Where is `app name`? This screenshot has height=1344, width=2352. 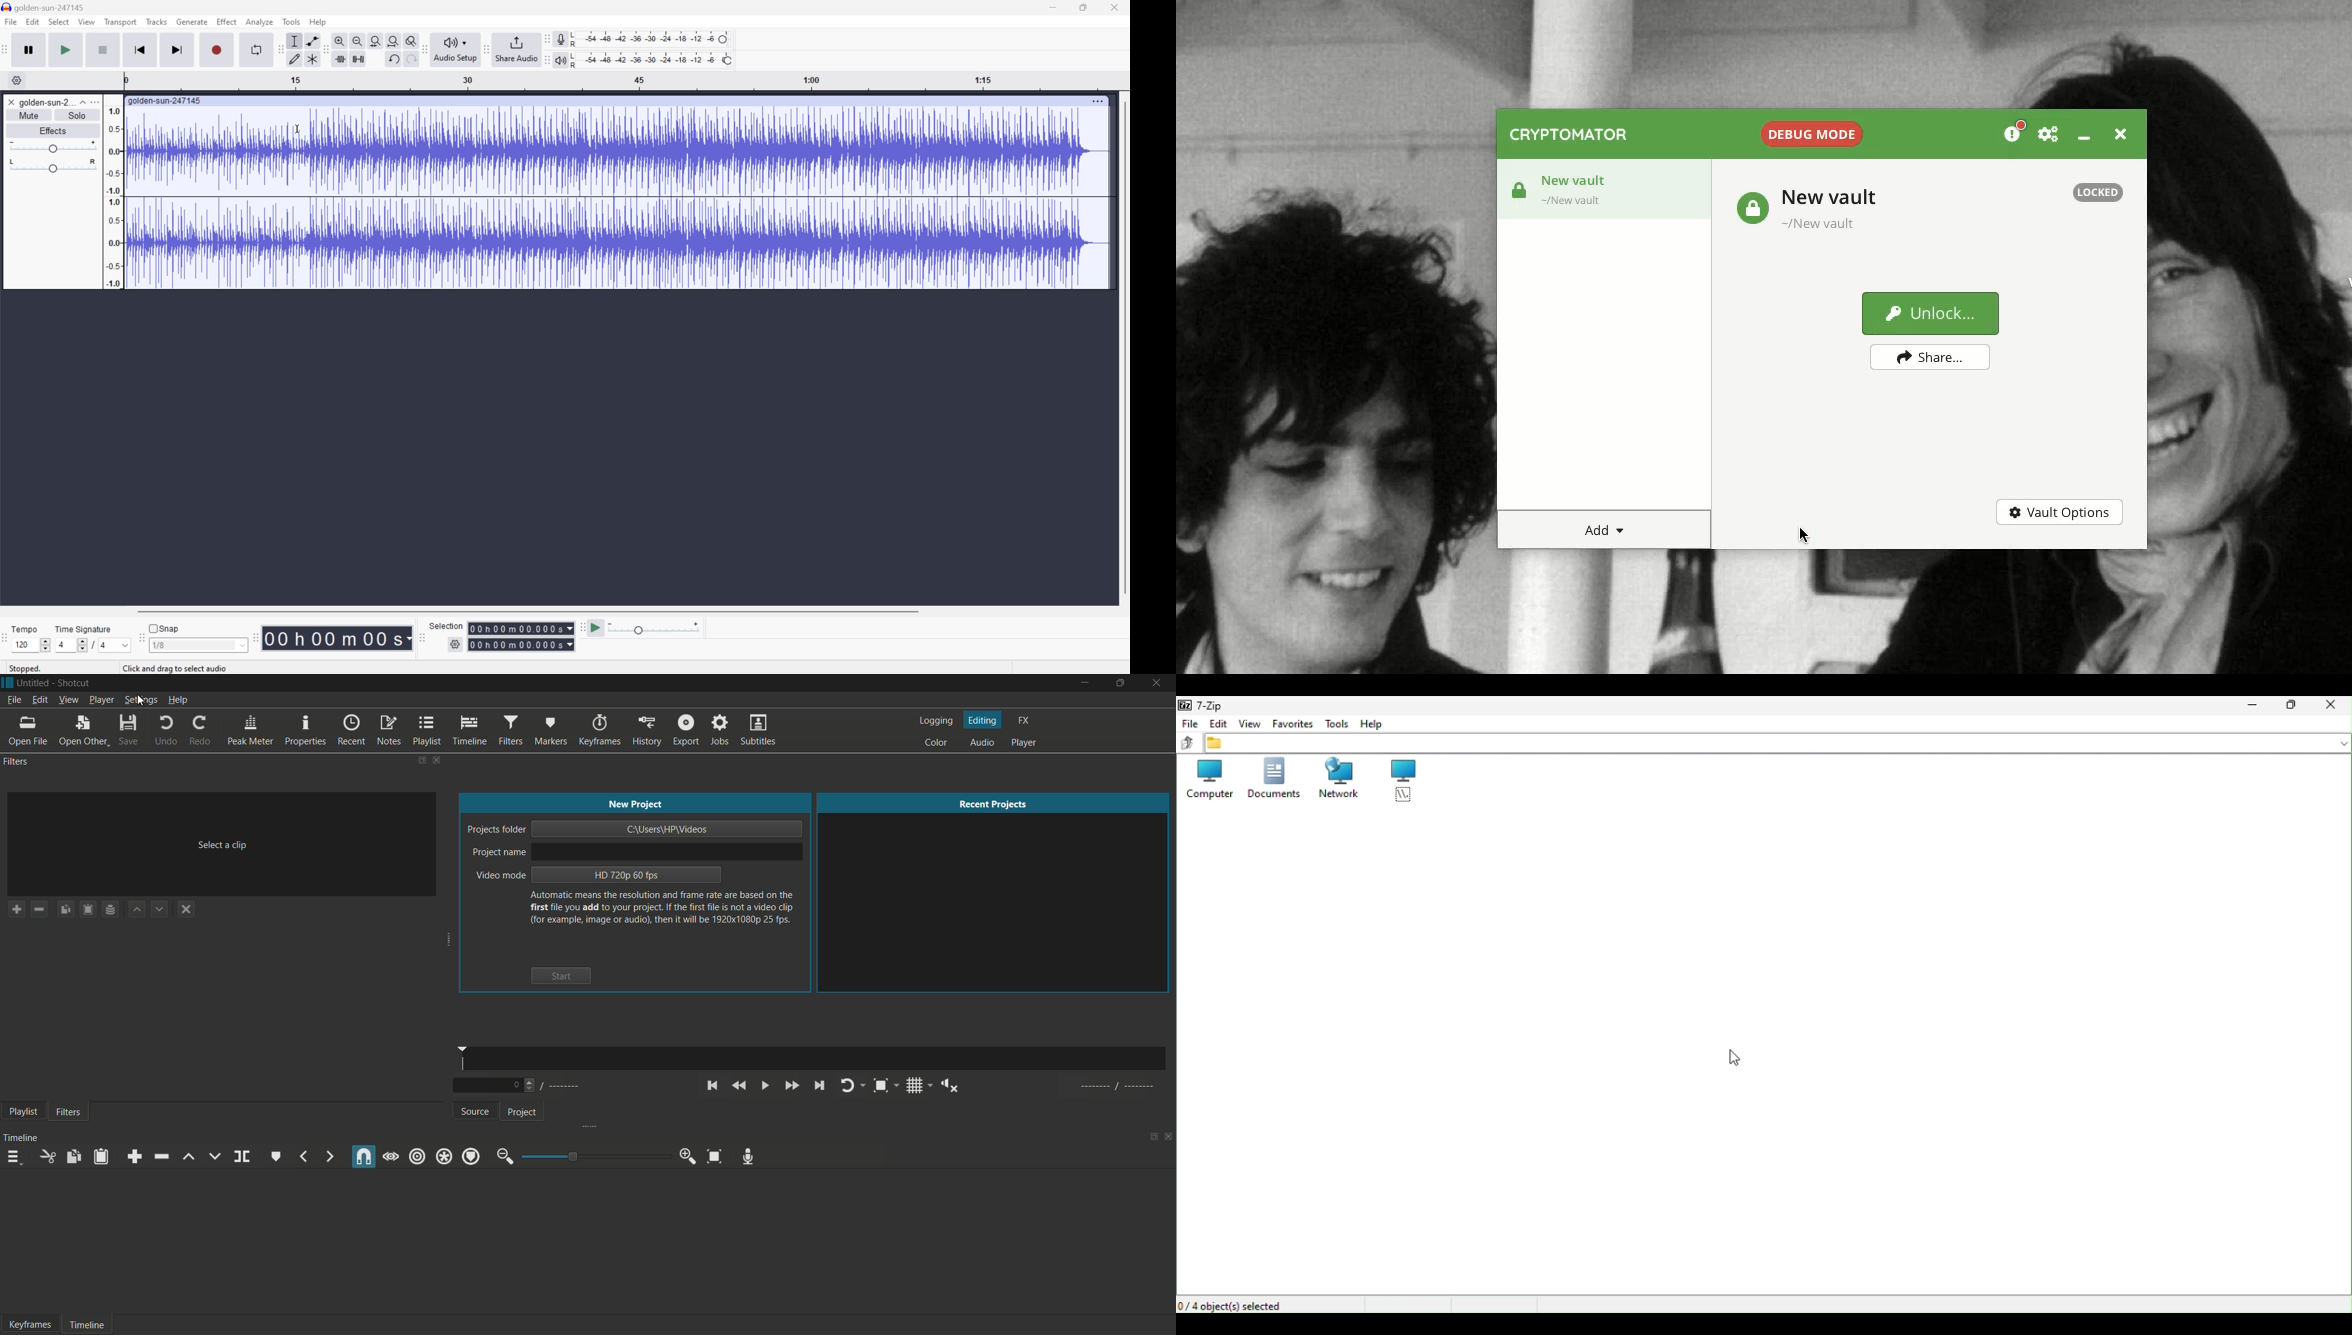 app name is located at coordinates (76, 681).